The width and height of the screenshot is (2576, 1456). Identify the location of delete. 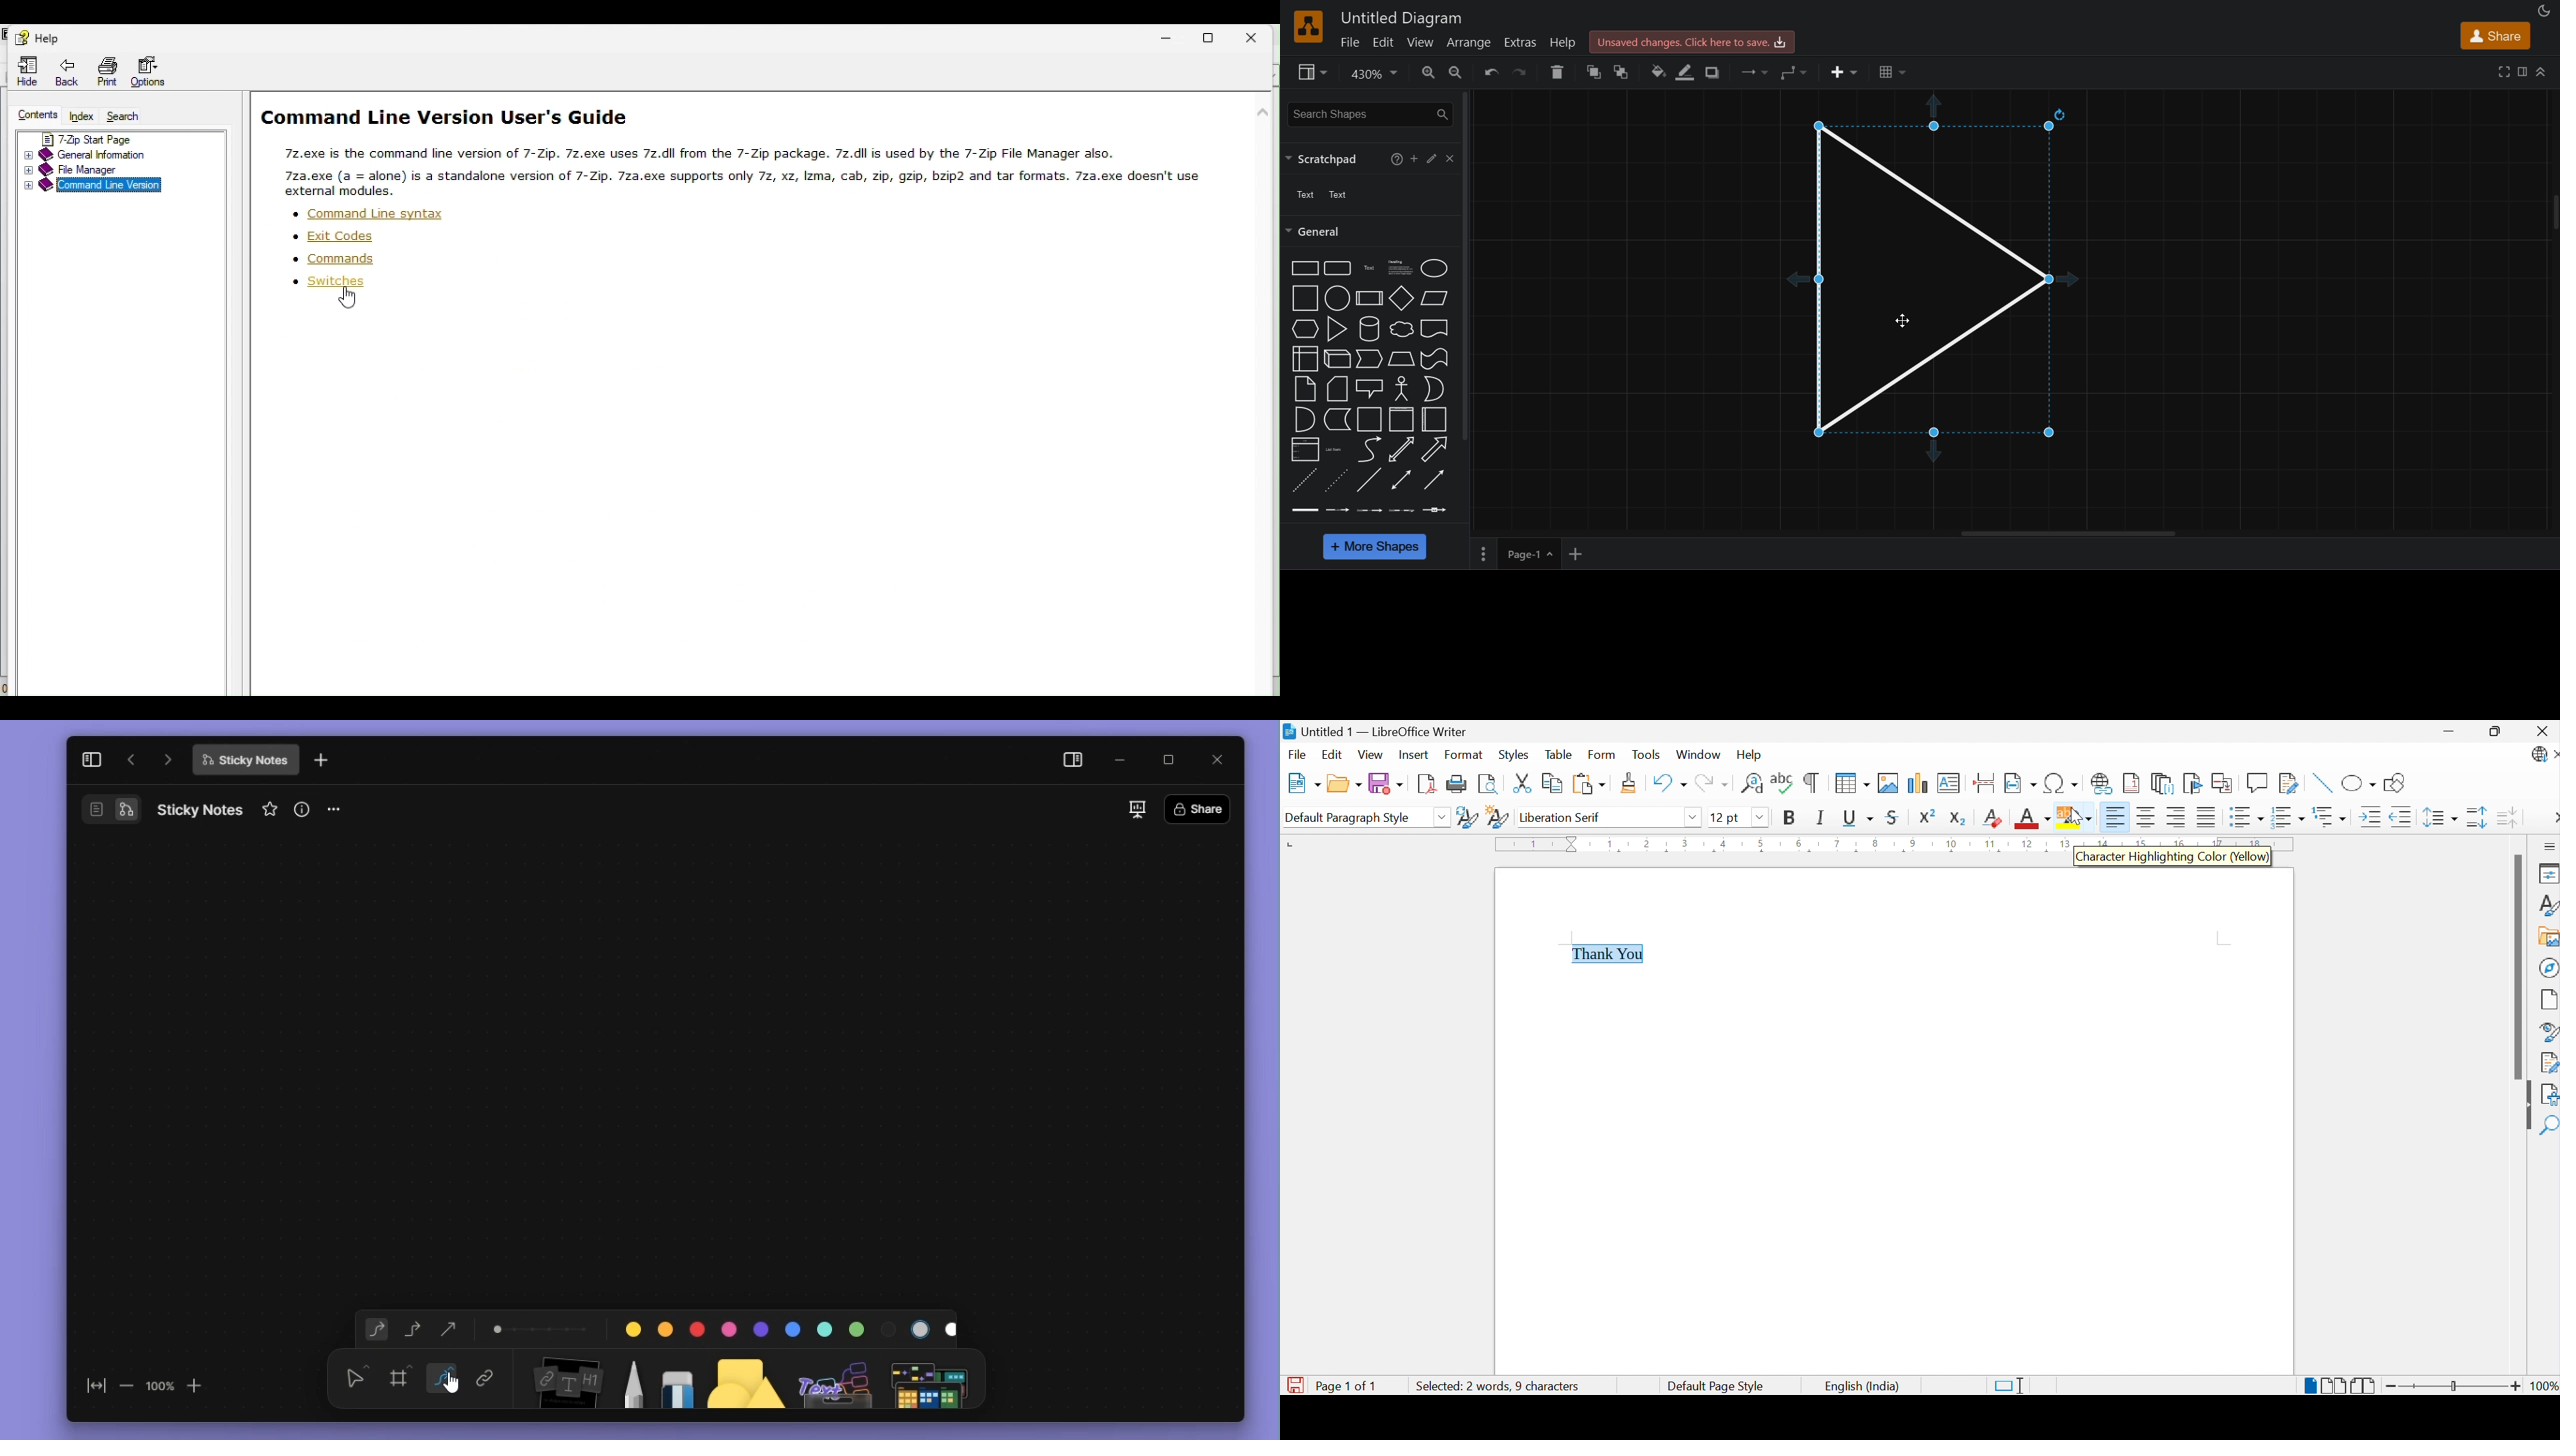
(1556, 72).